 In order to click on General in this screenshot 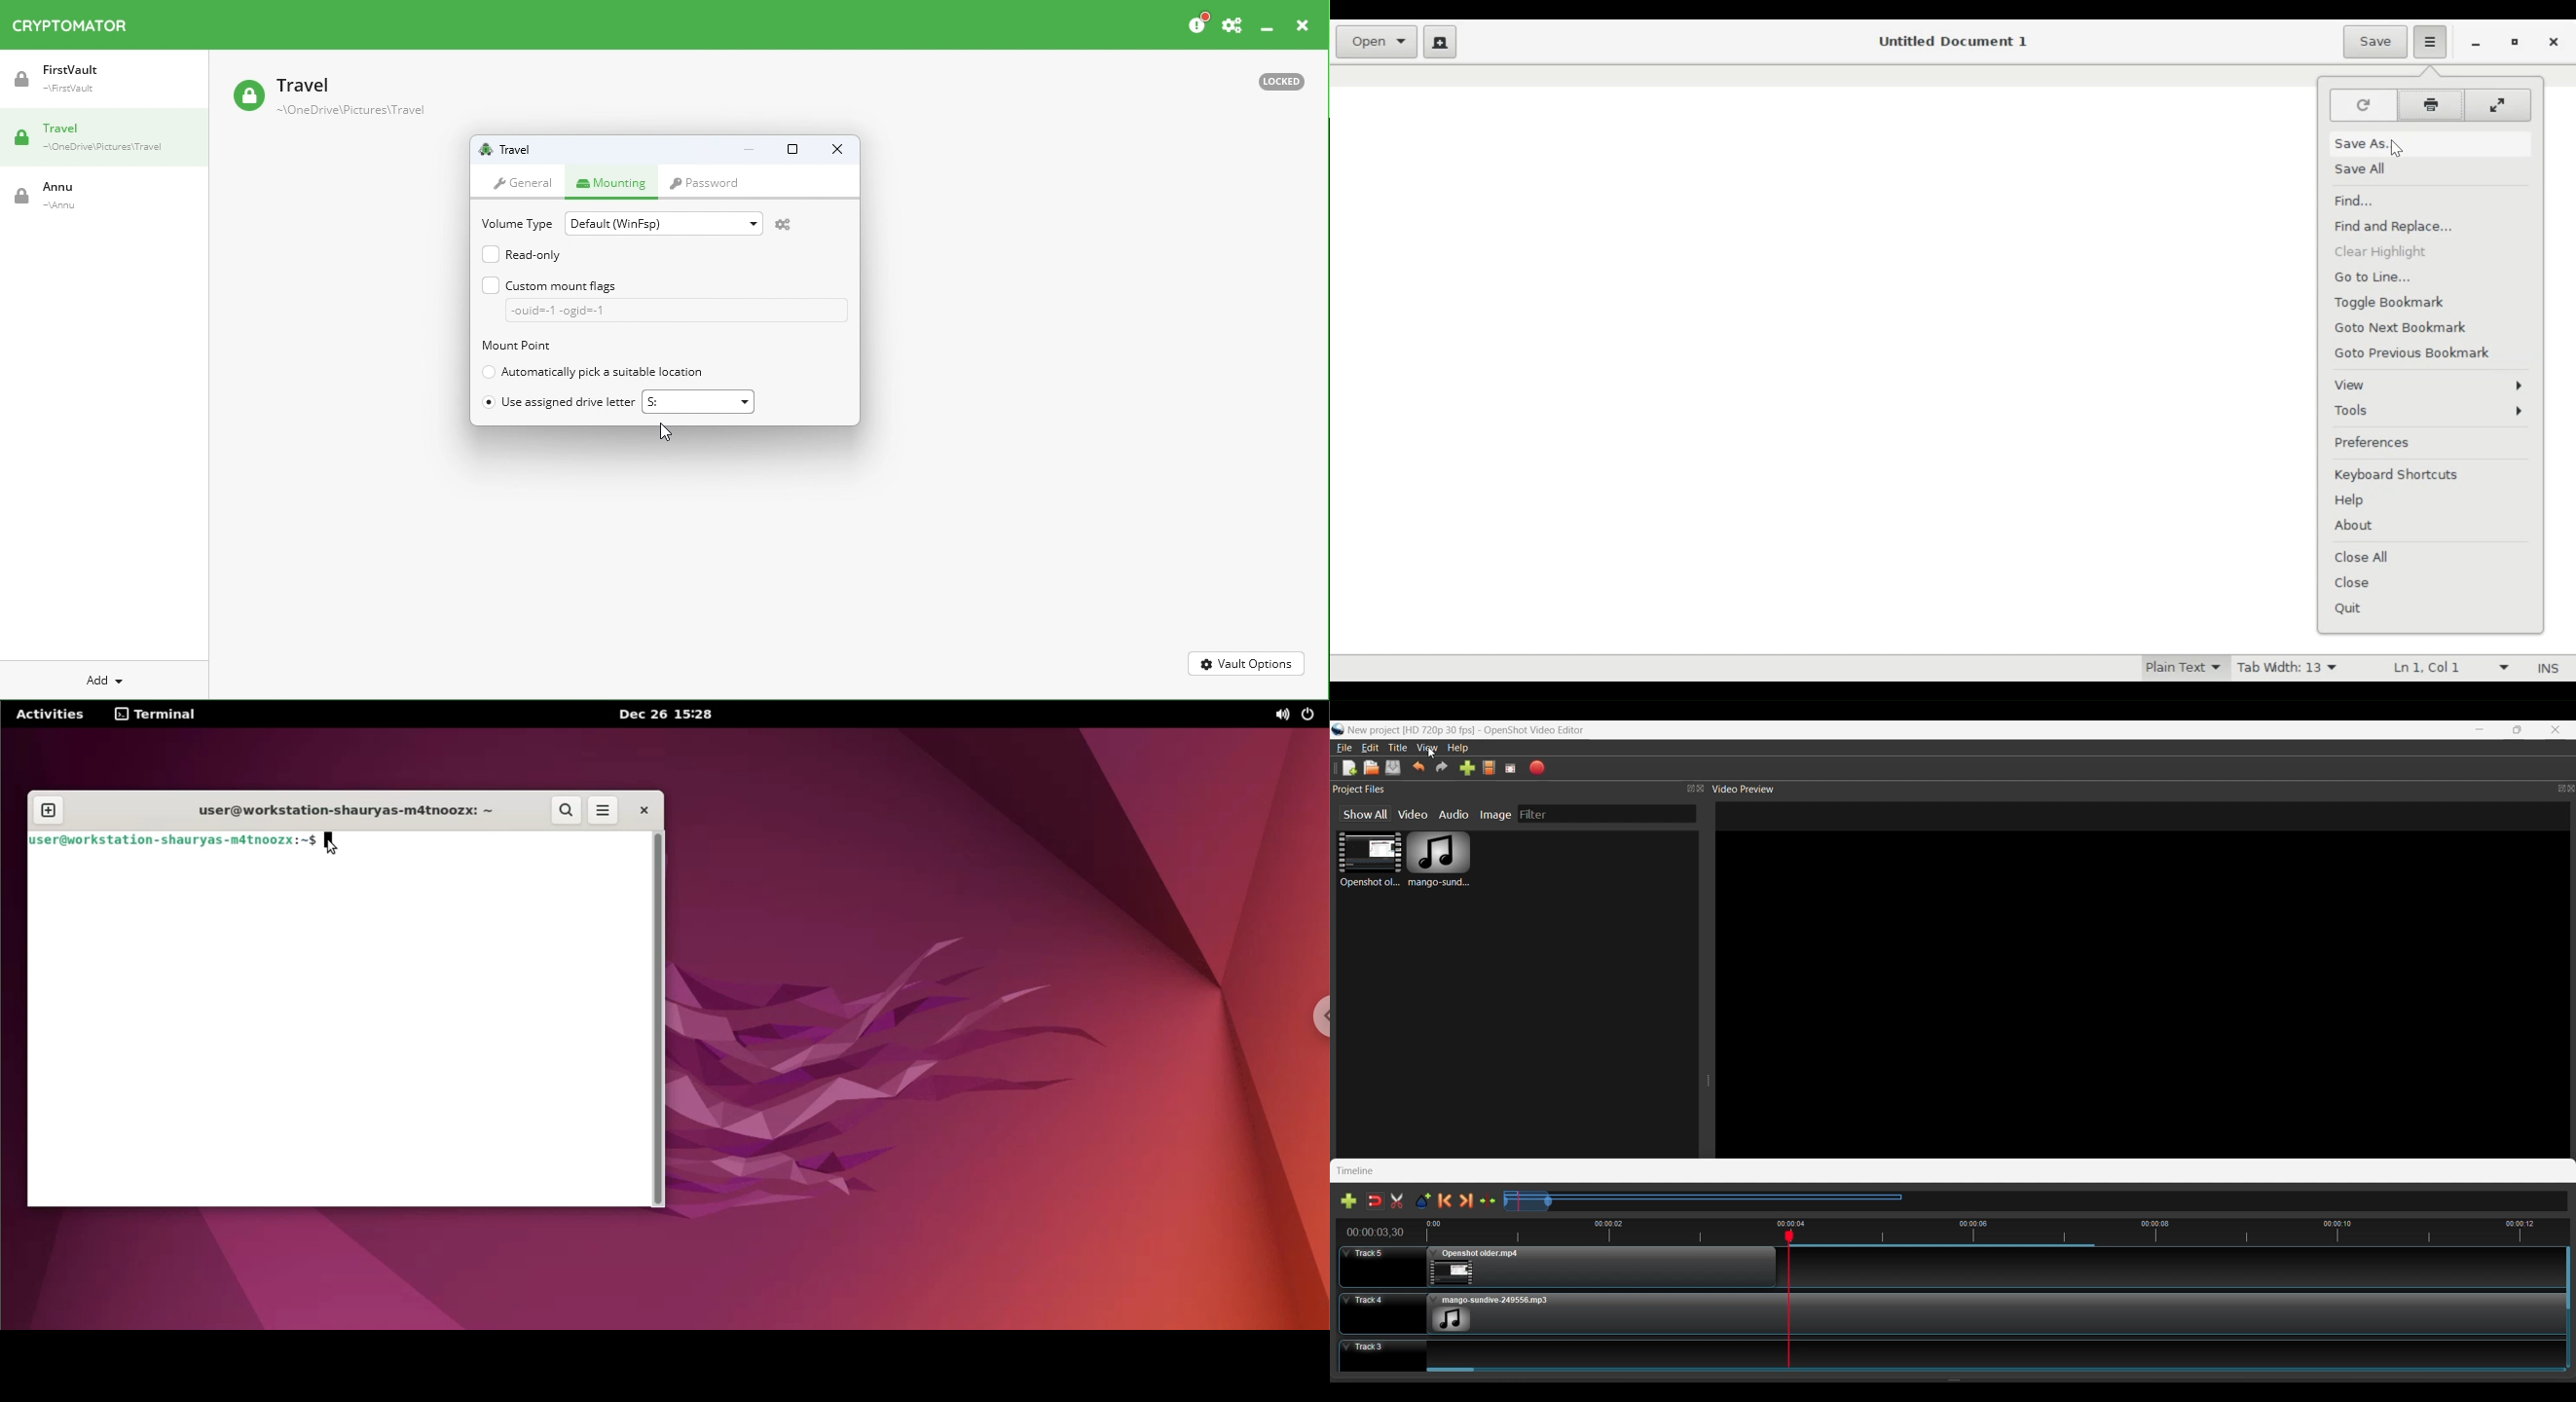, I will do `click(527, 180)`.